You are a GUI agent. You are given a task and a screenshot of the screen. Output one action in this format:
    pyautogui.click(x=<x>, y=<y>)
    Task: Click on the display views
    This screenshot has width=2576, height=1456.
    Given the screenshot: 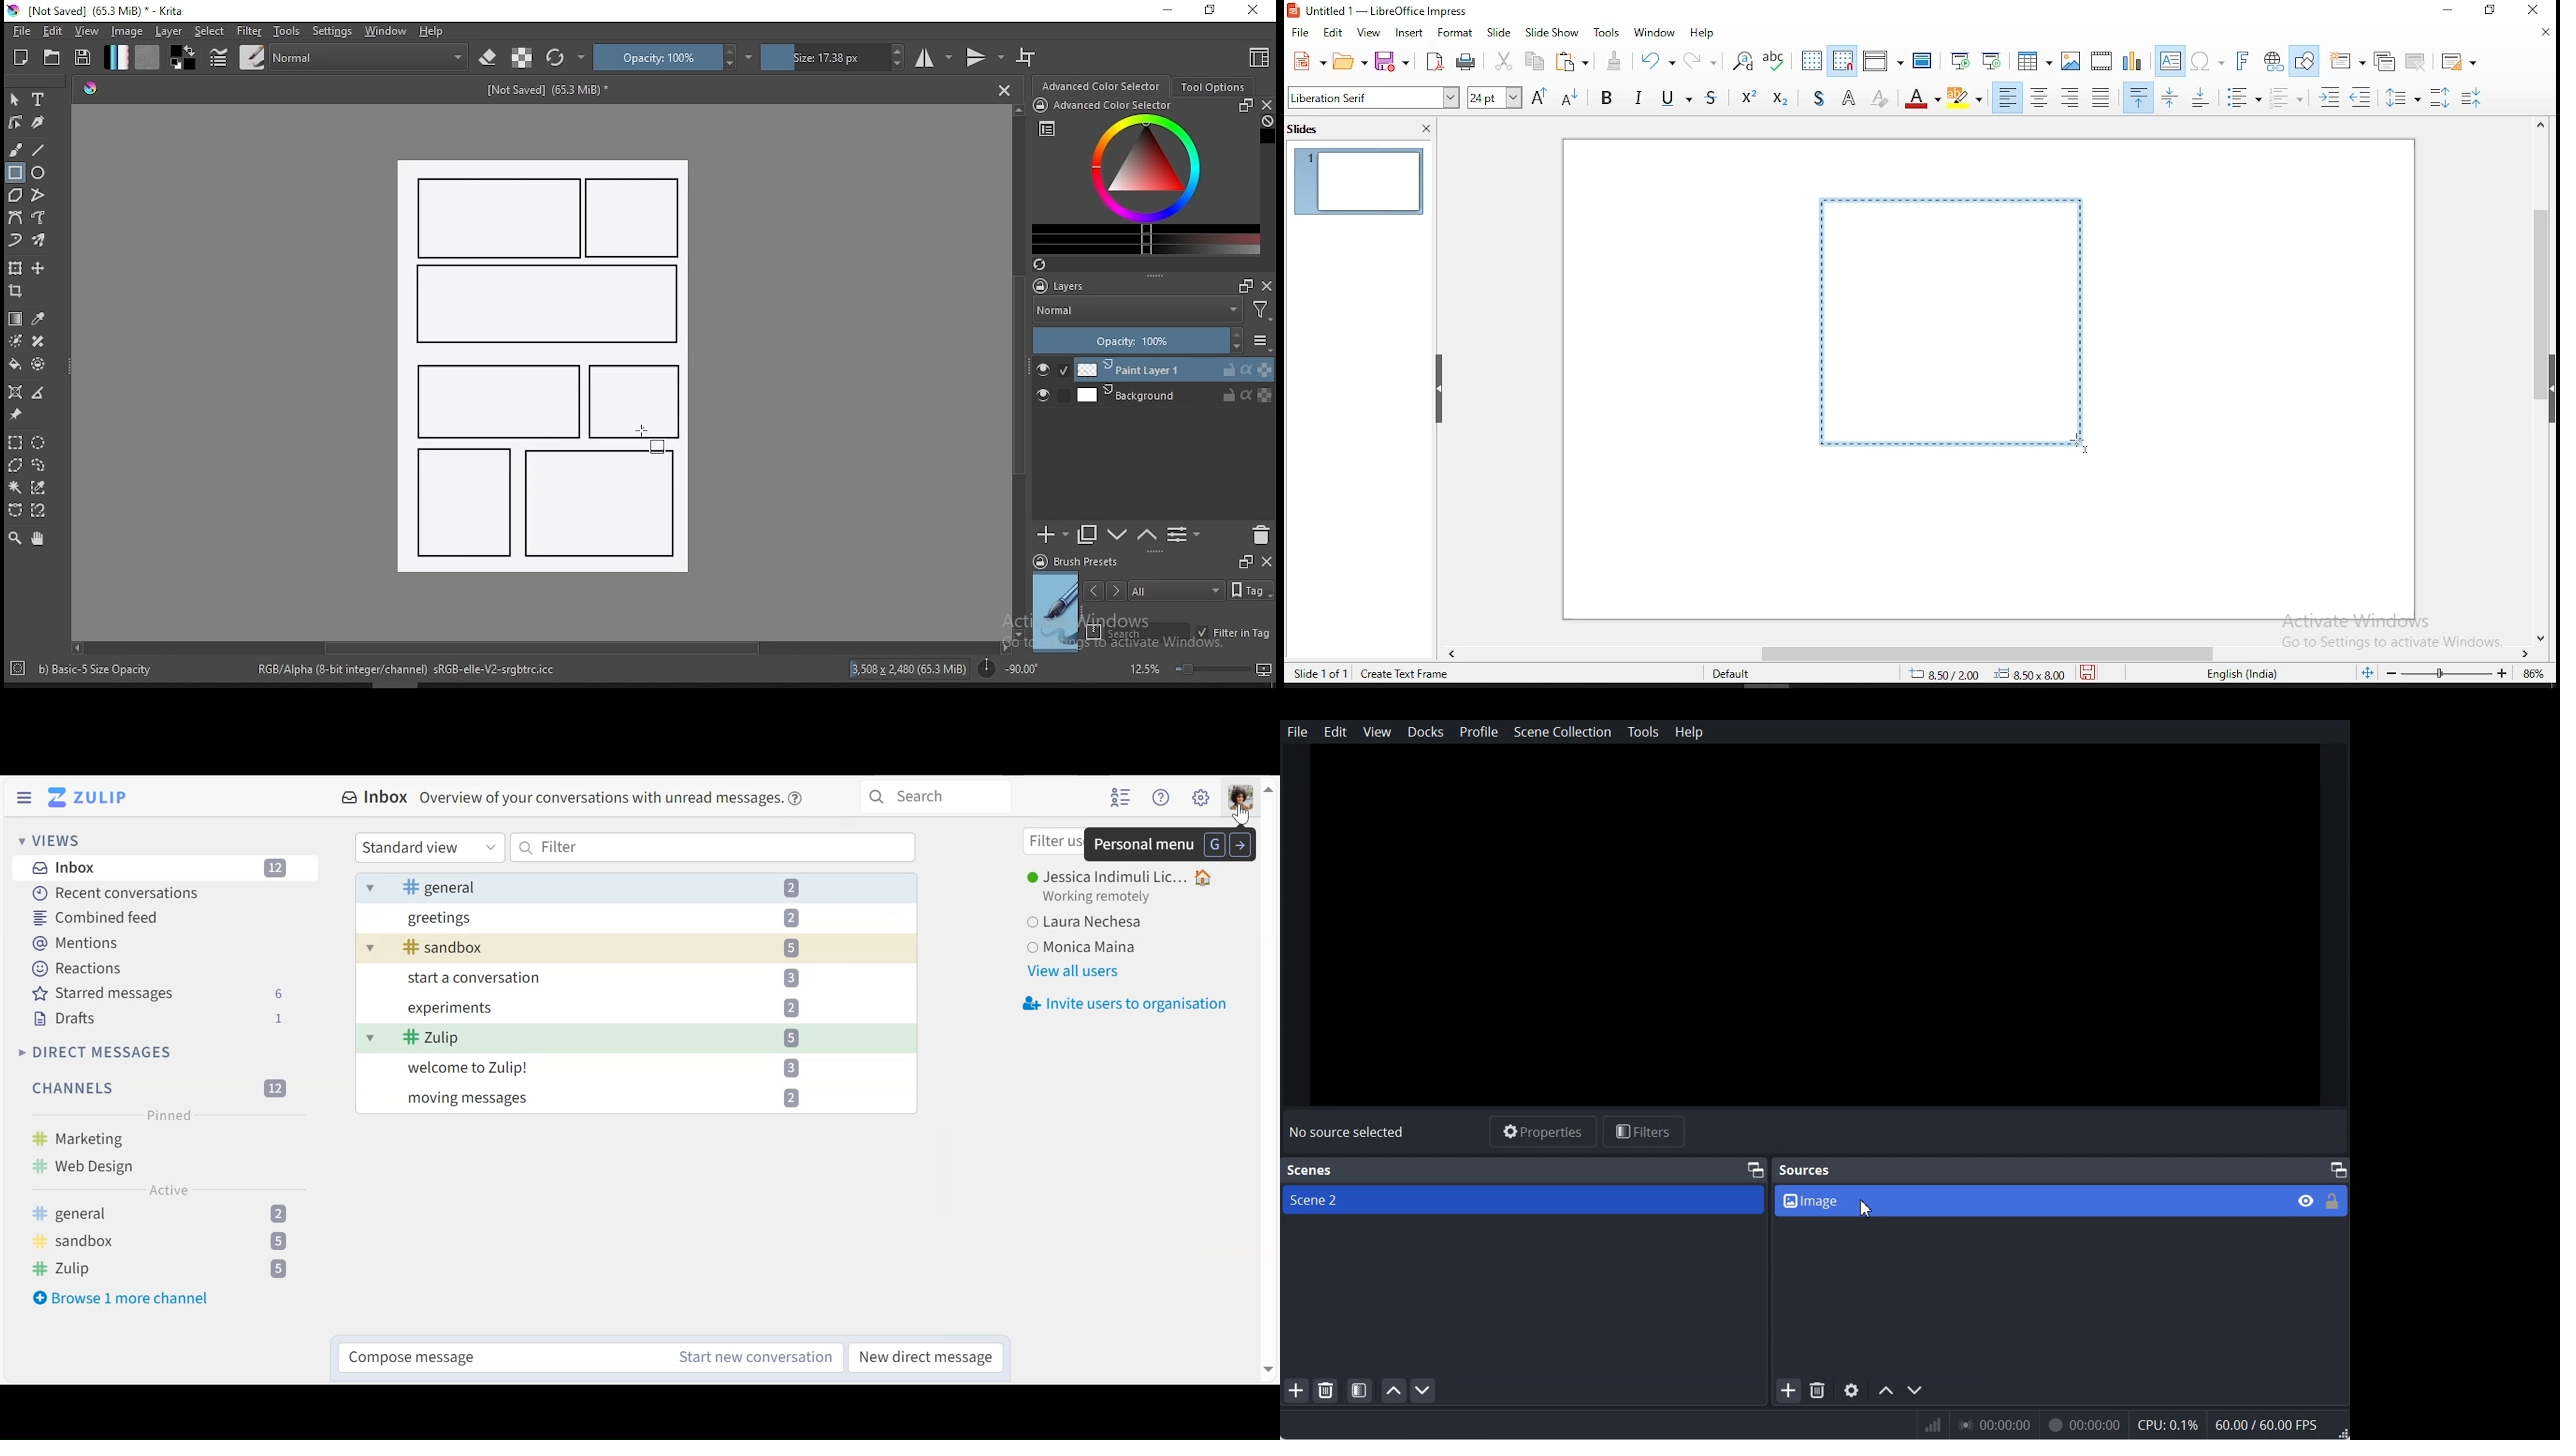 What is the action you would take?
    pyautogui.click(x=1884, y=58)
    